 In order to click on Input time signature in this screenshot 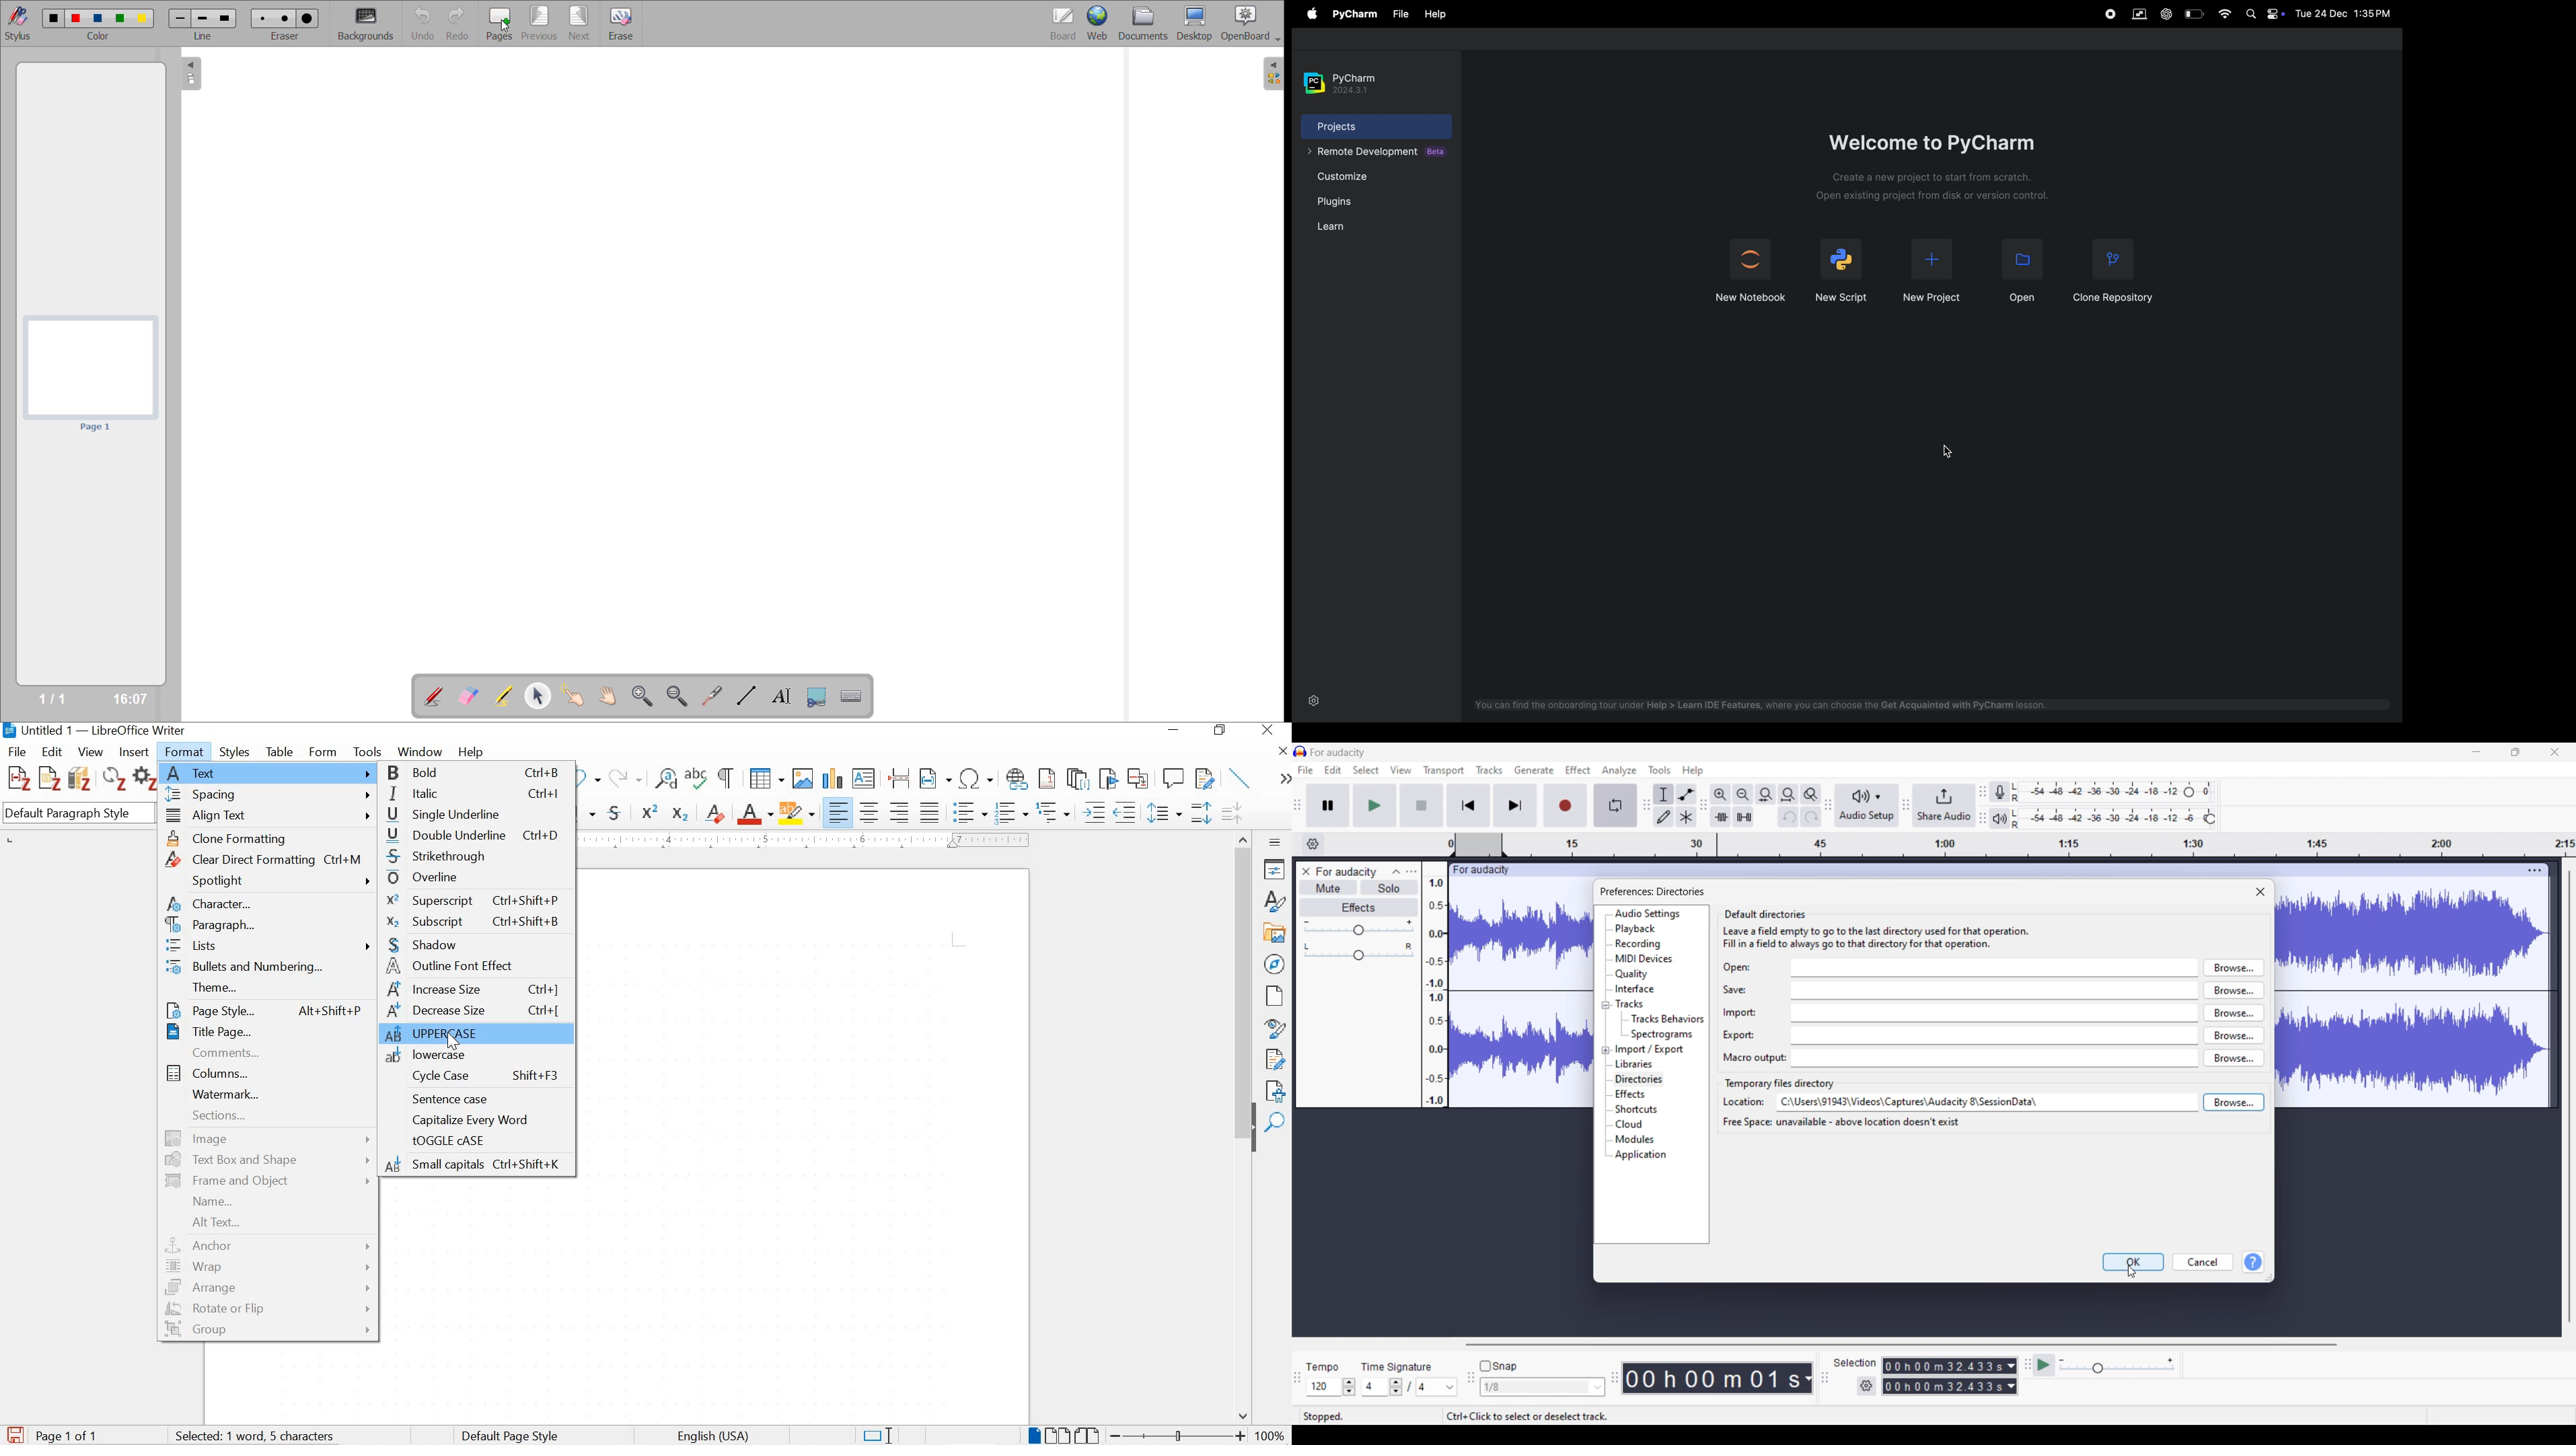, I will do `click(1375, 1387)`.